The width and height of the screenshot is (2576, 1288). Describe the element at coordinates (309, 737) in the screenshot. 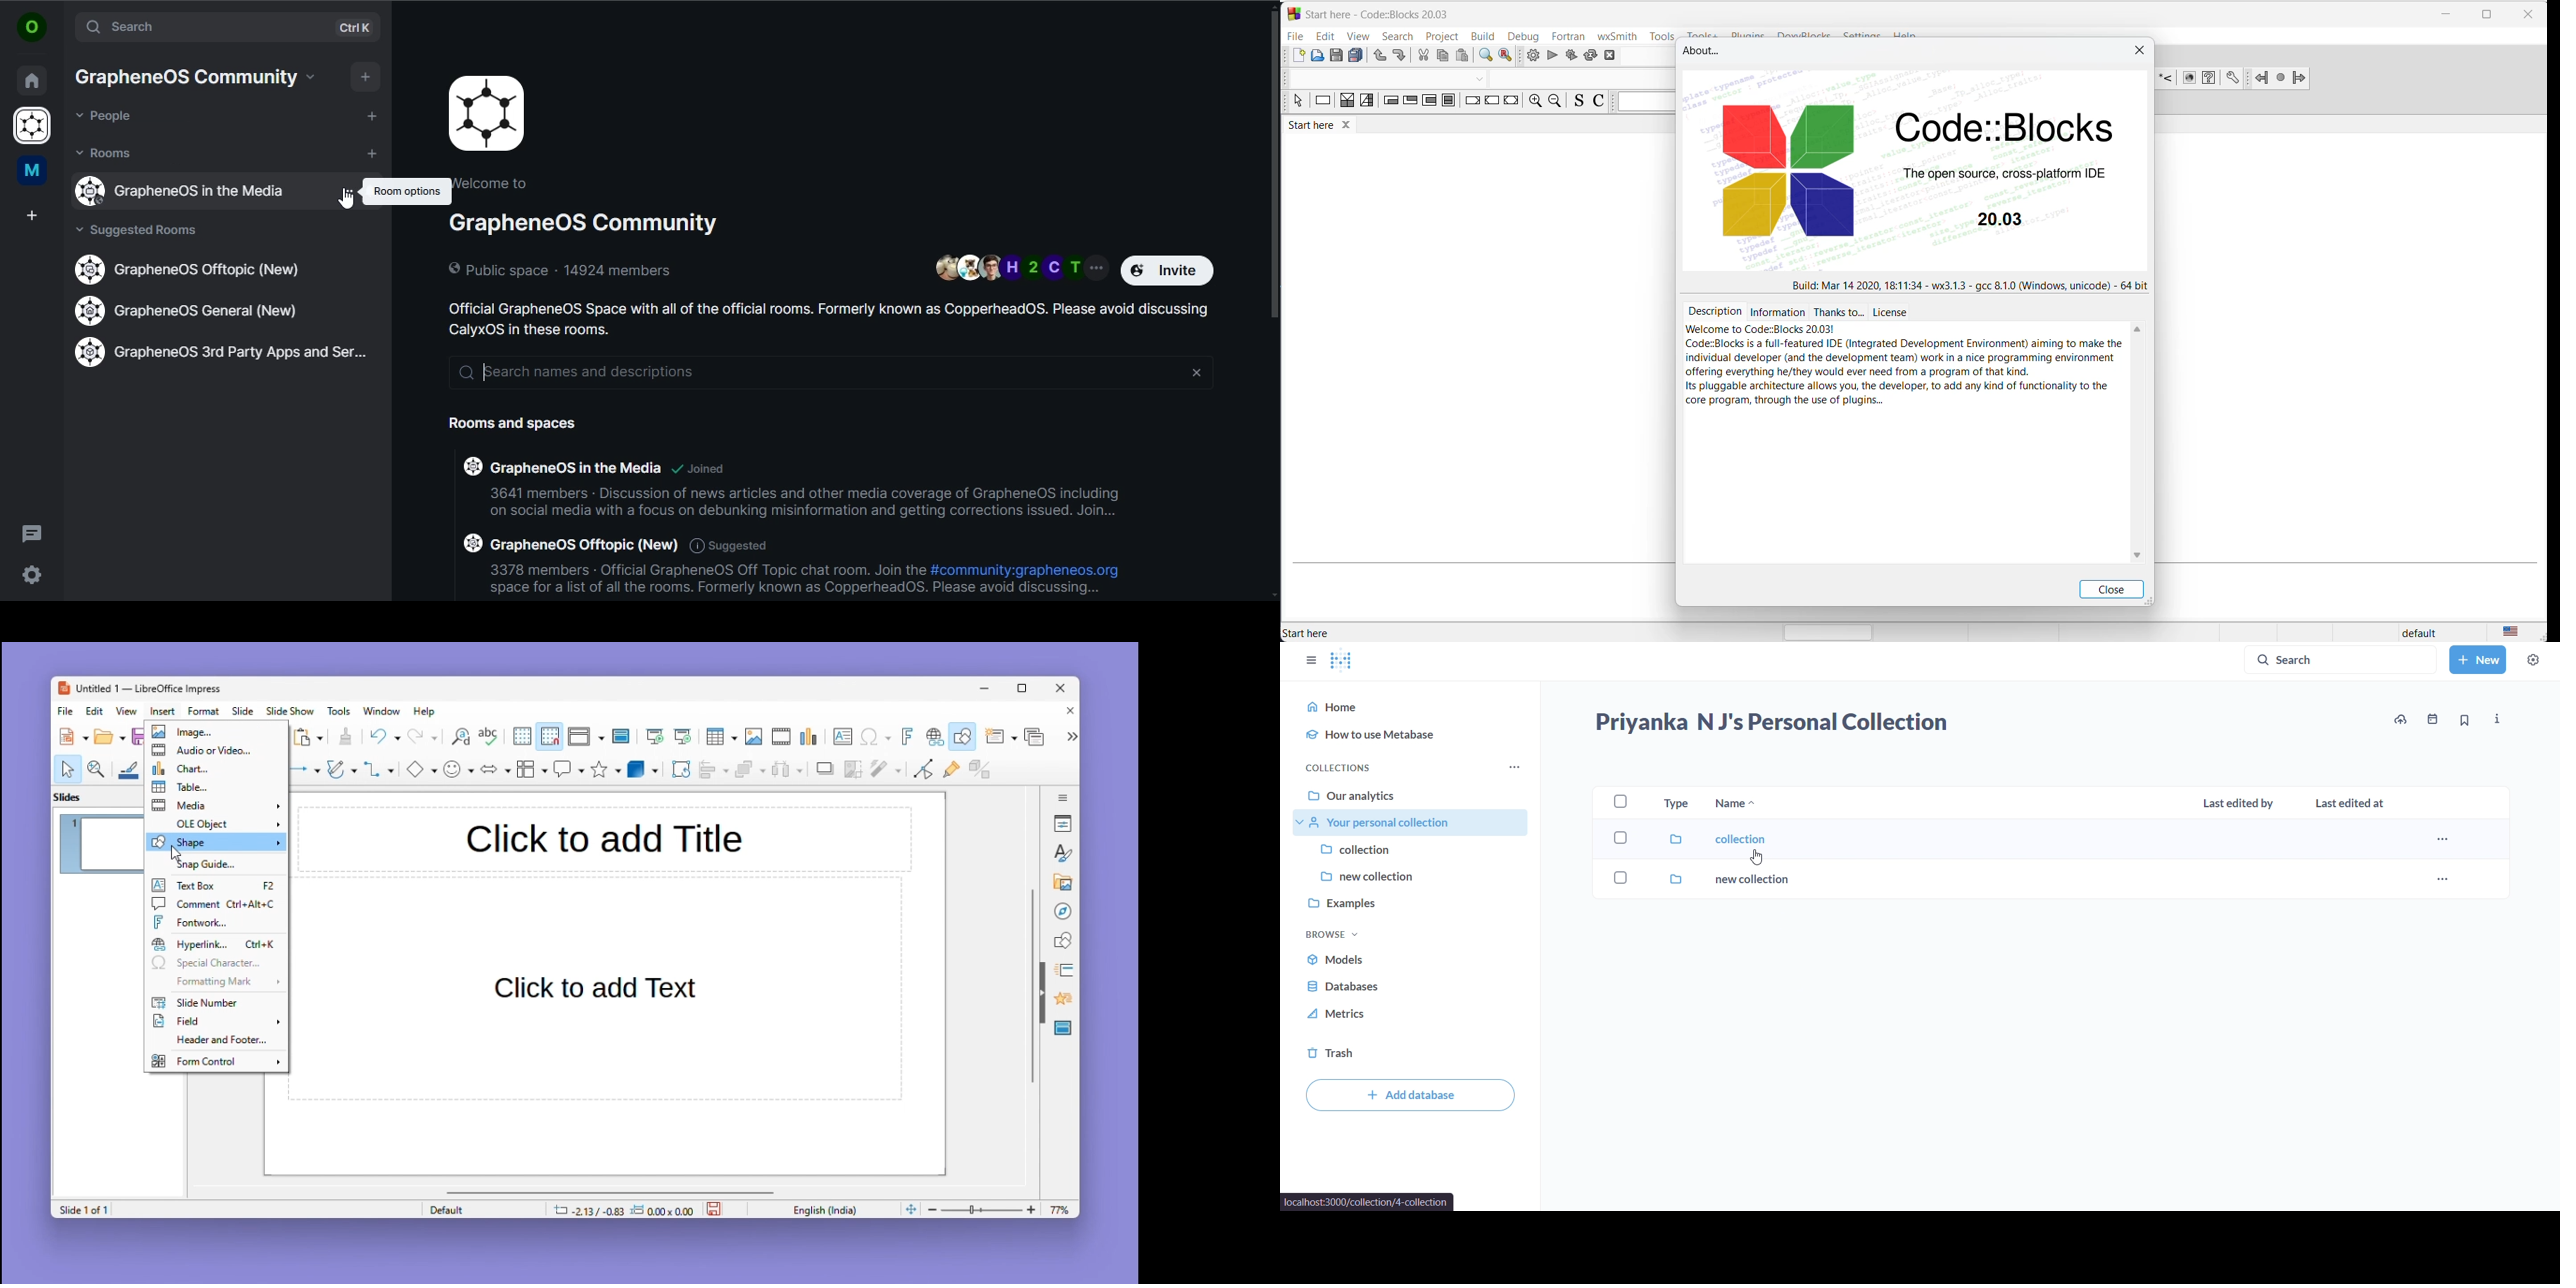

I see `paste` at that location.